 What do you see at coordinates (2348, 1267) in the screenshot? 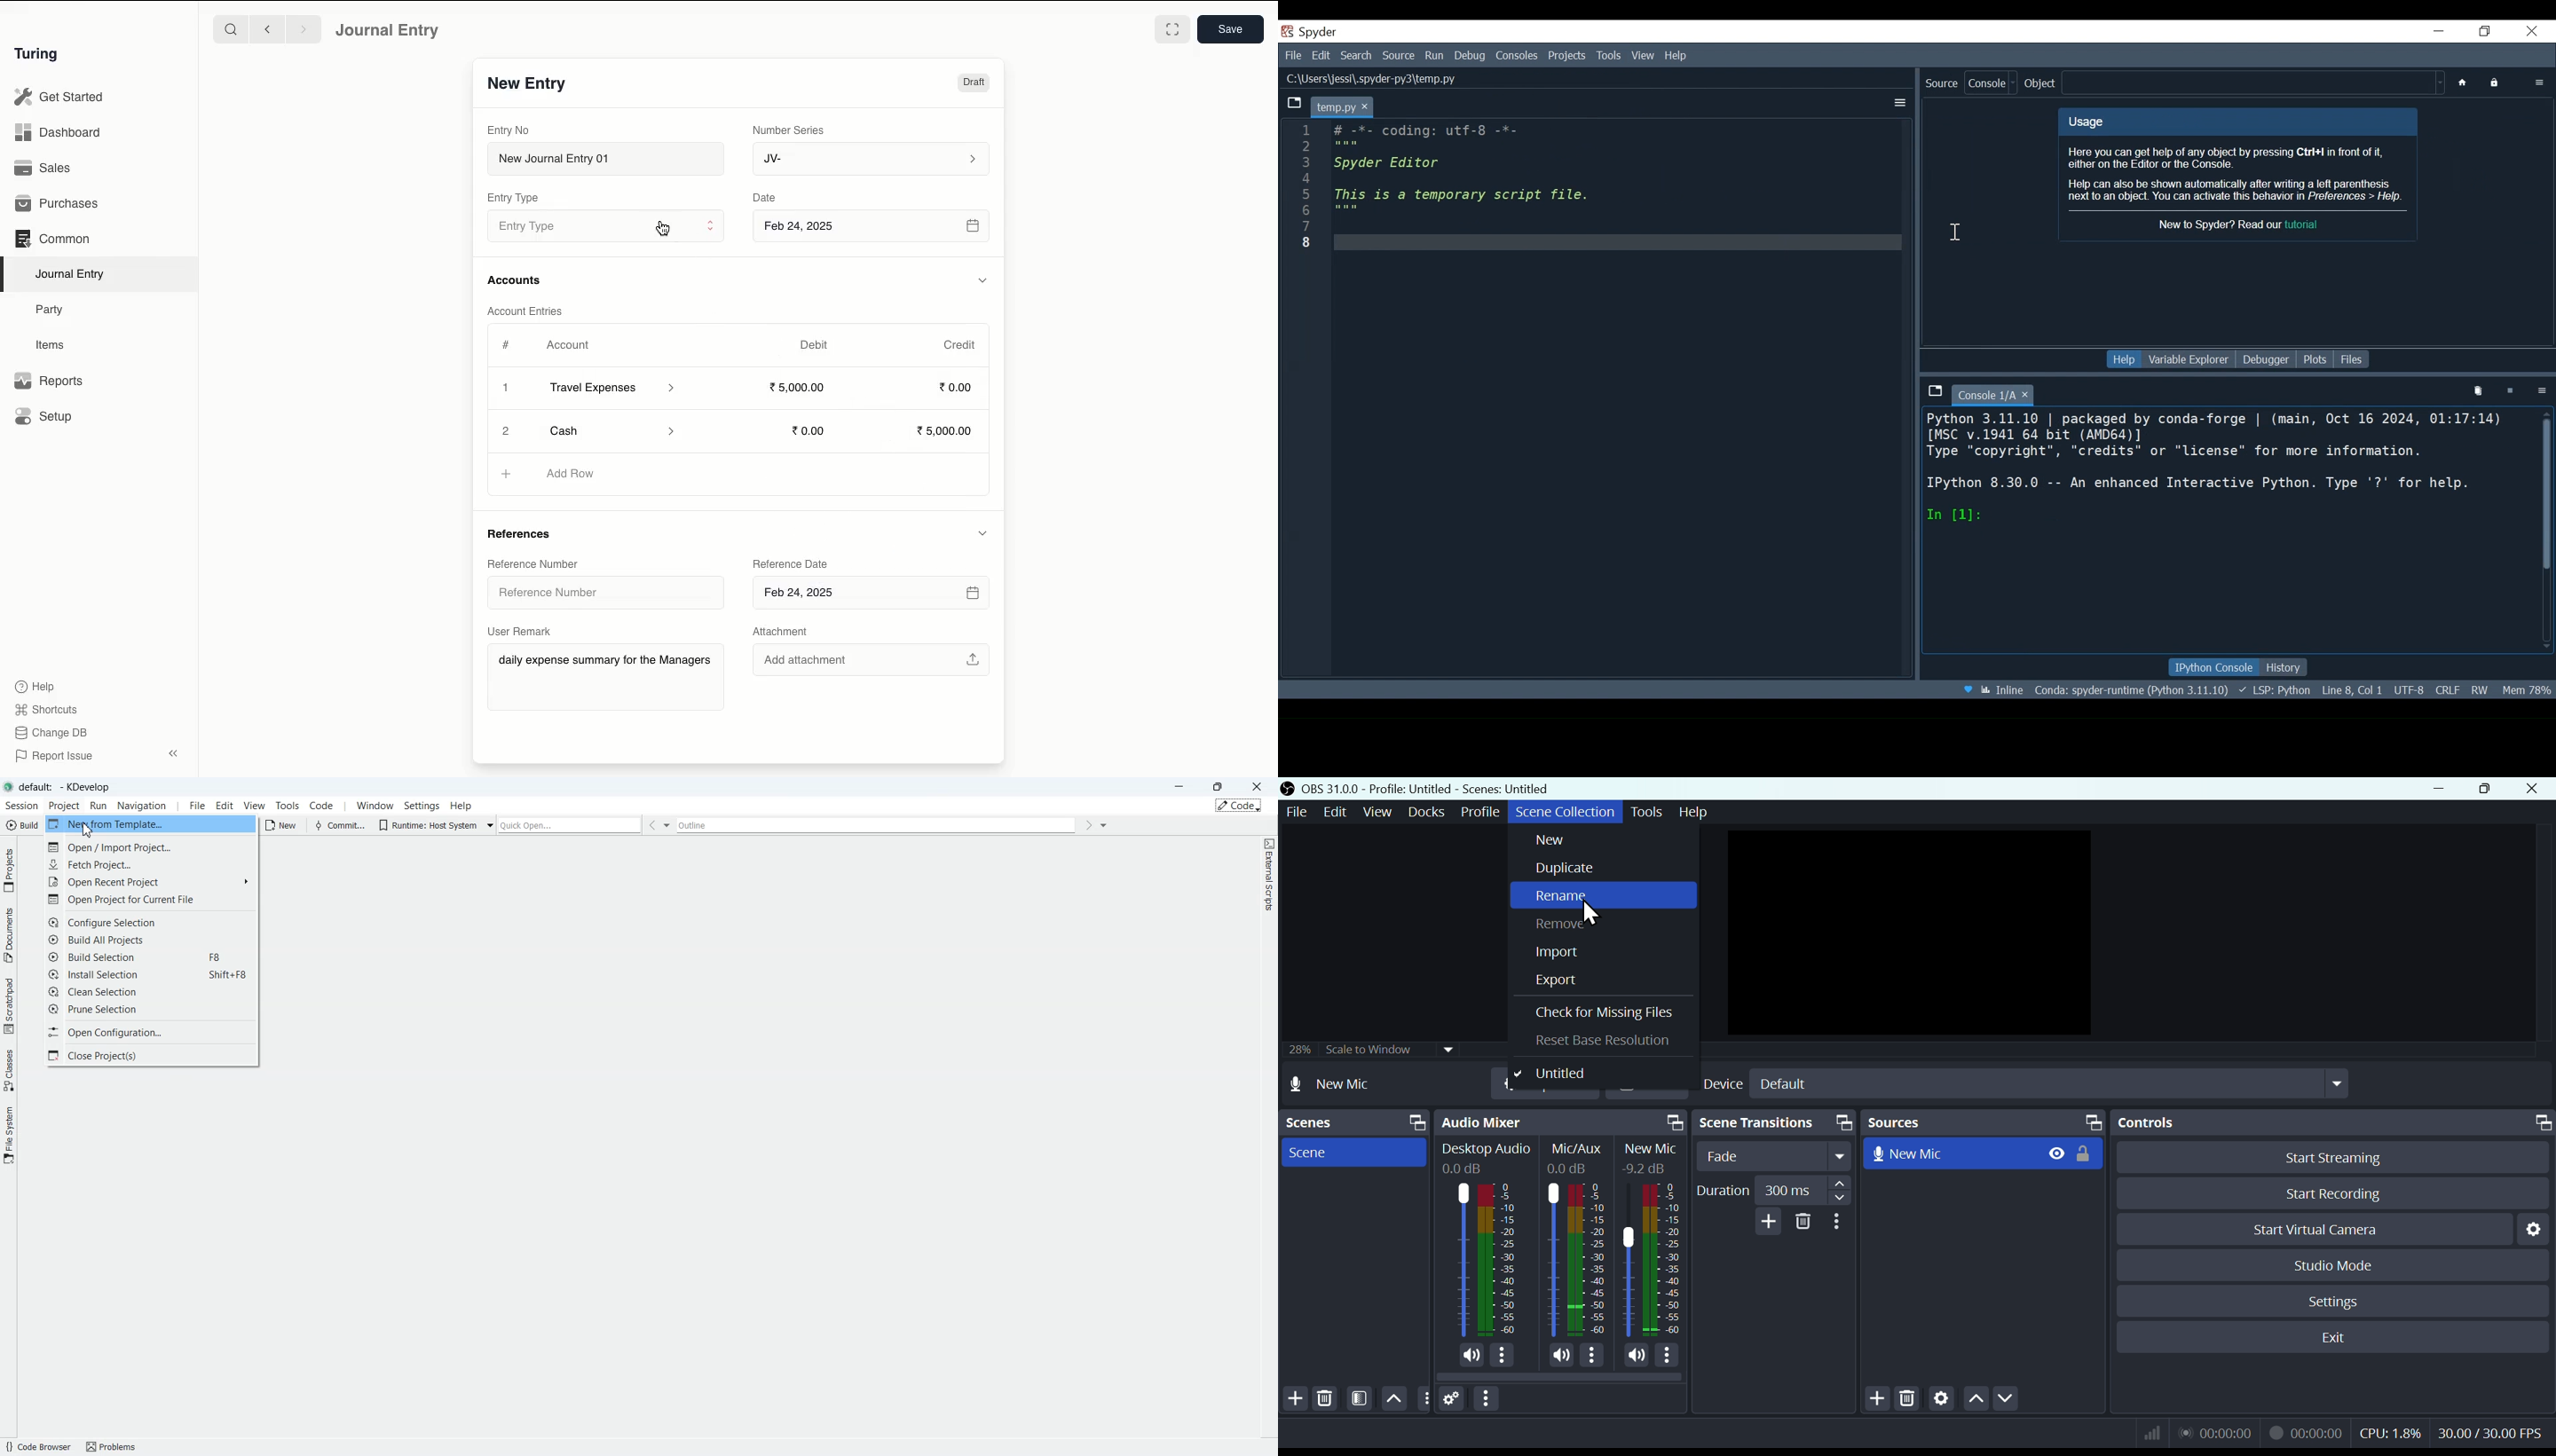
I see `Studio mode` at bounding box center [2348, 1267].